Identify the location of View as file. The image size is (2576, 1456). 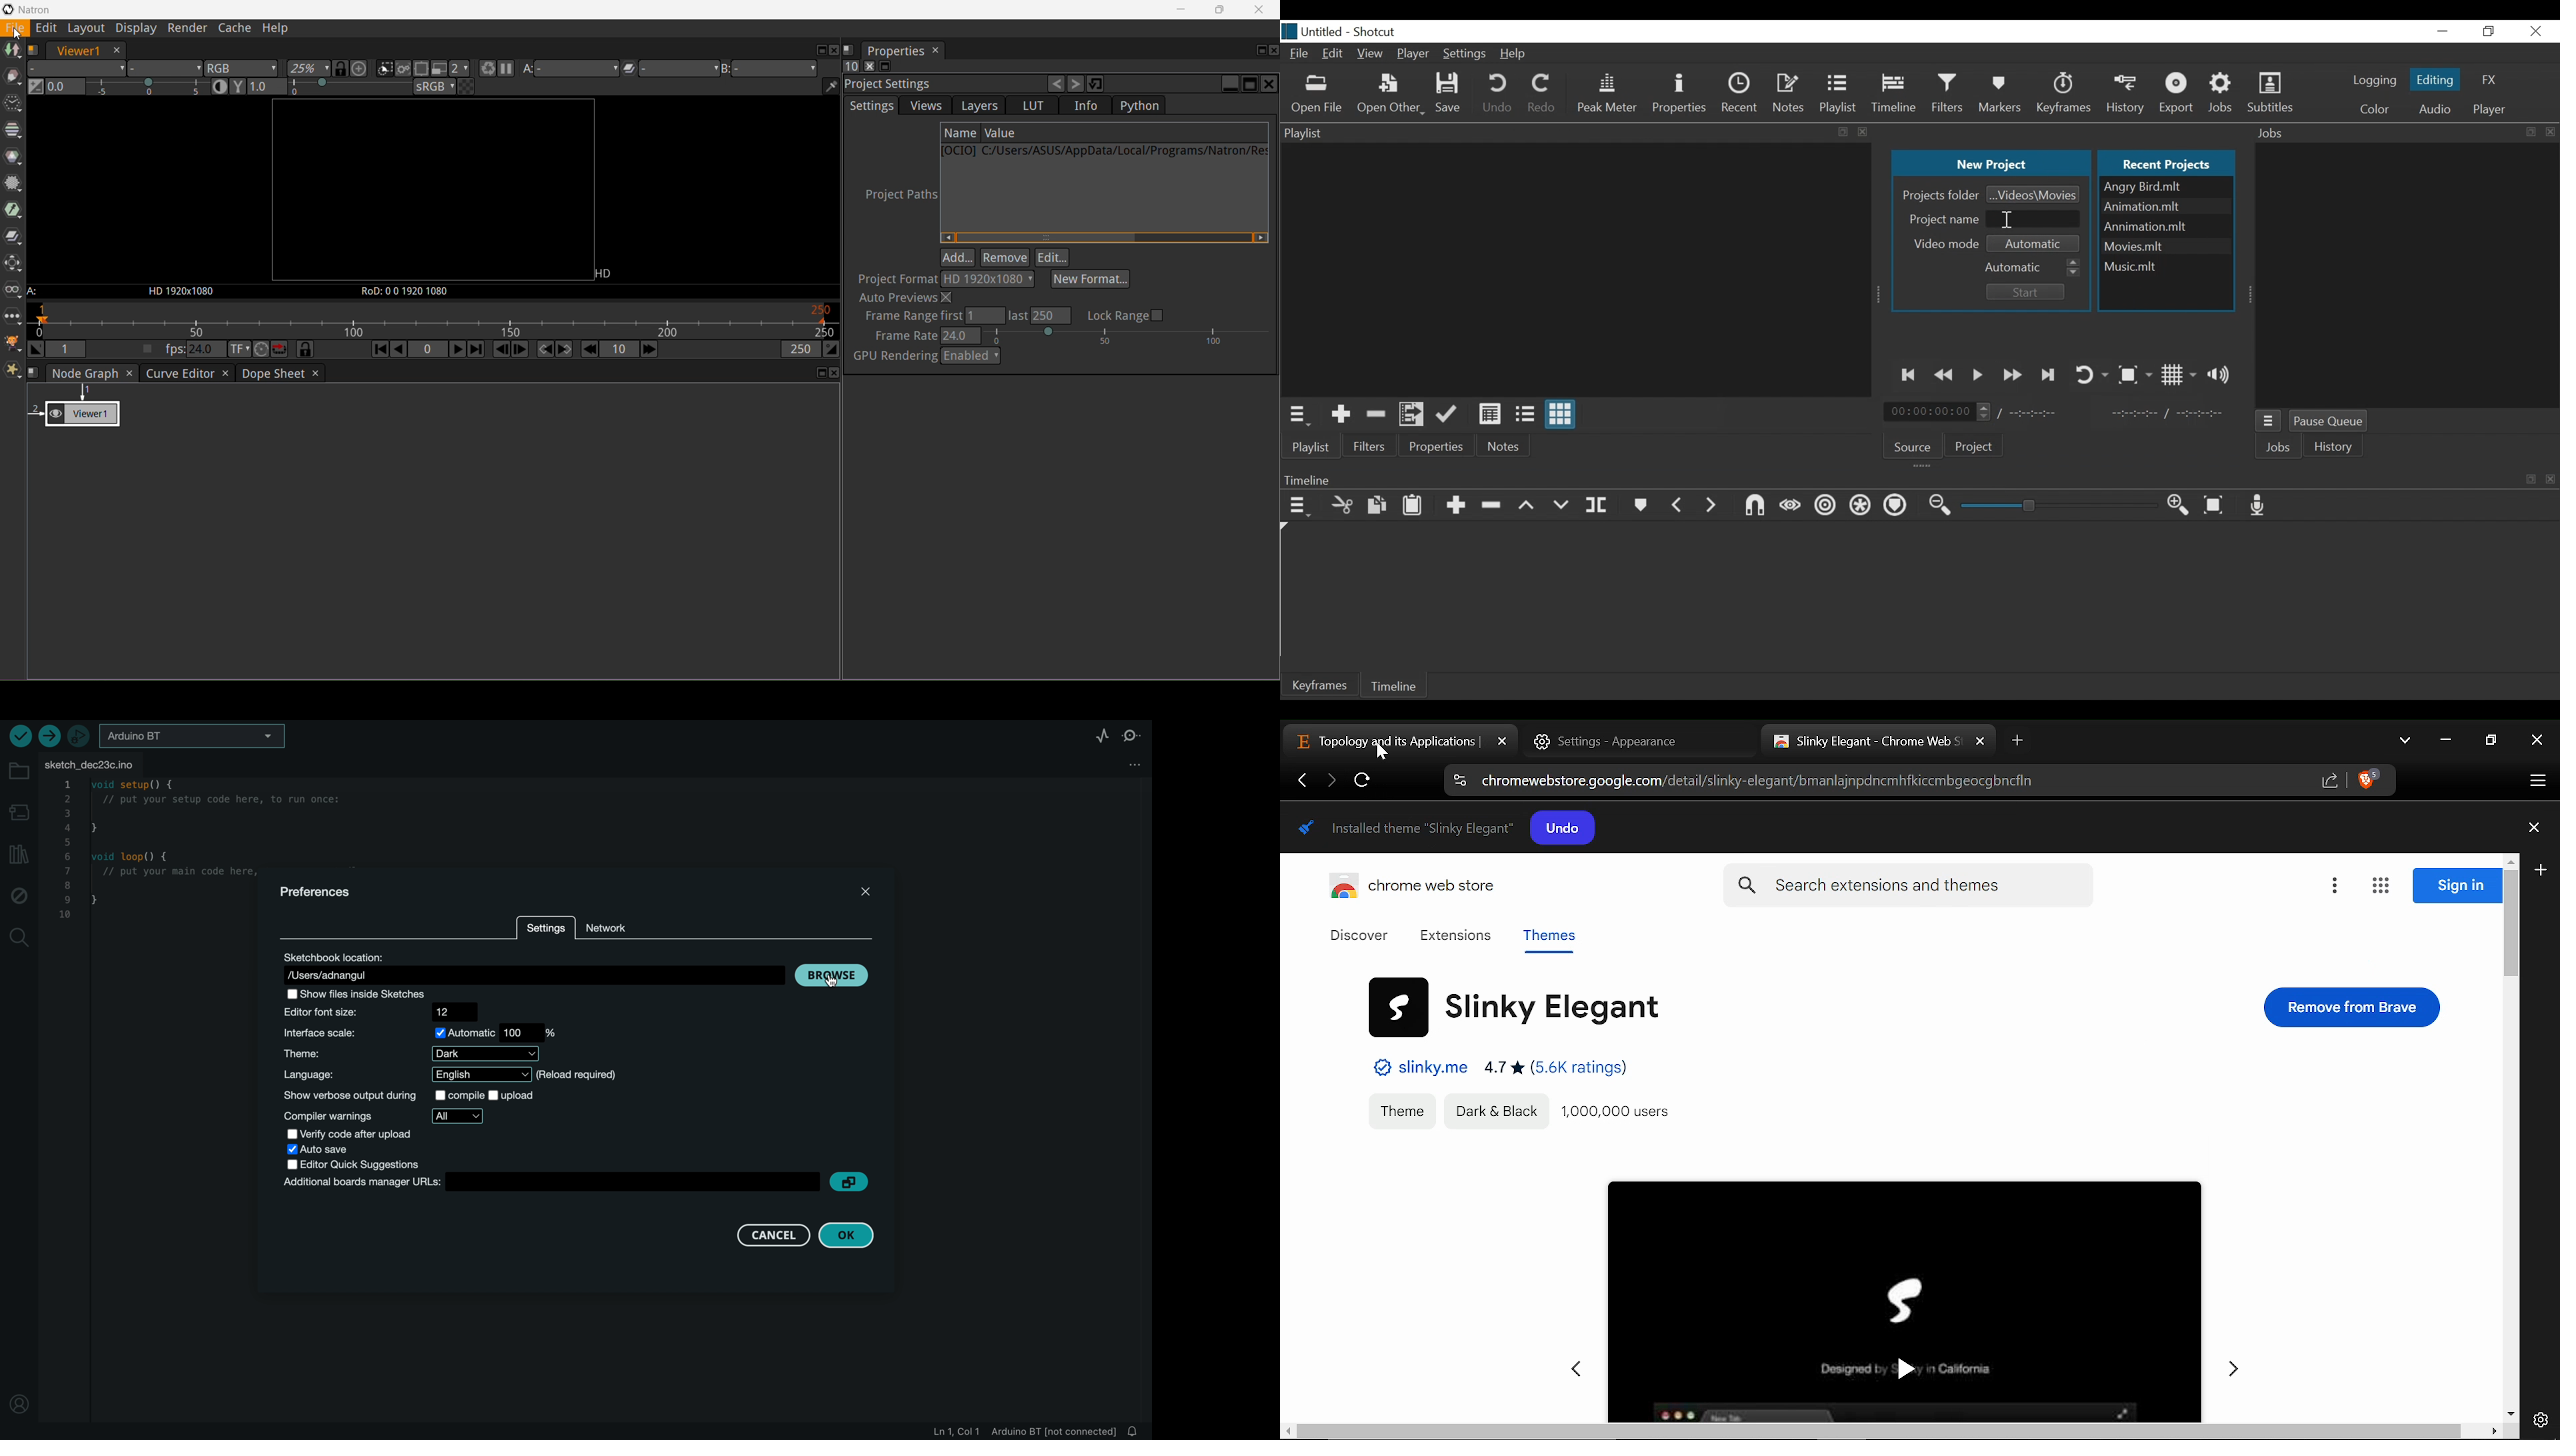
(1525, 414).